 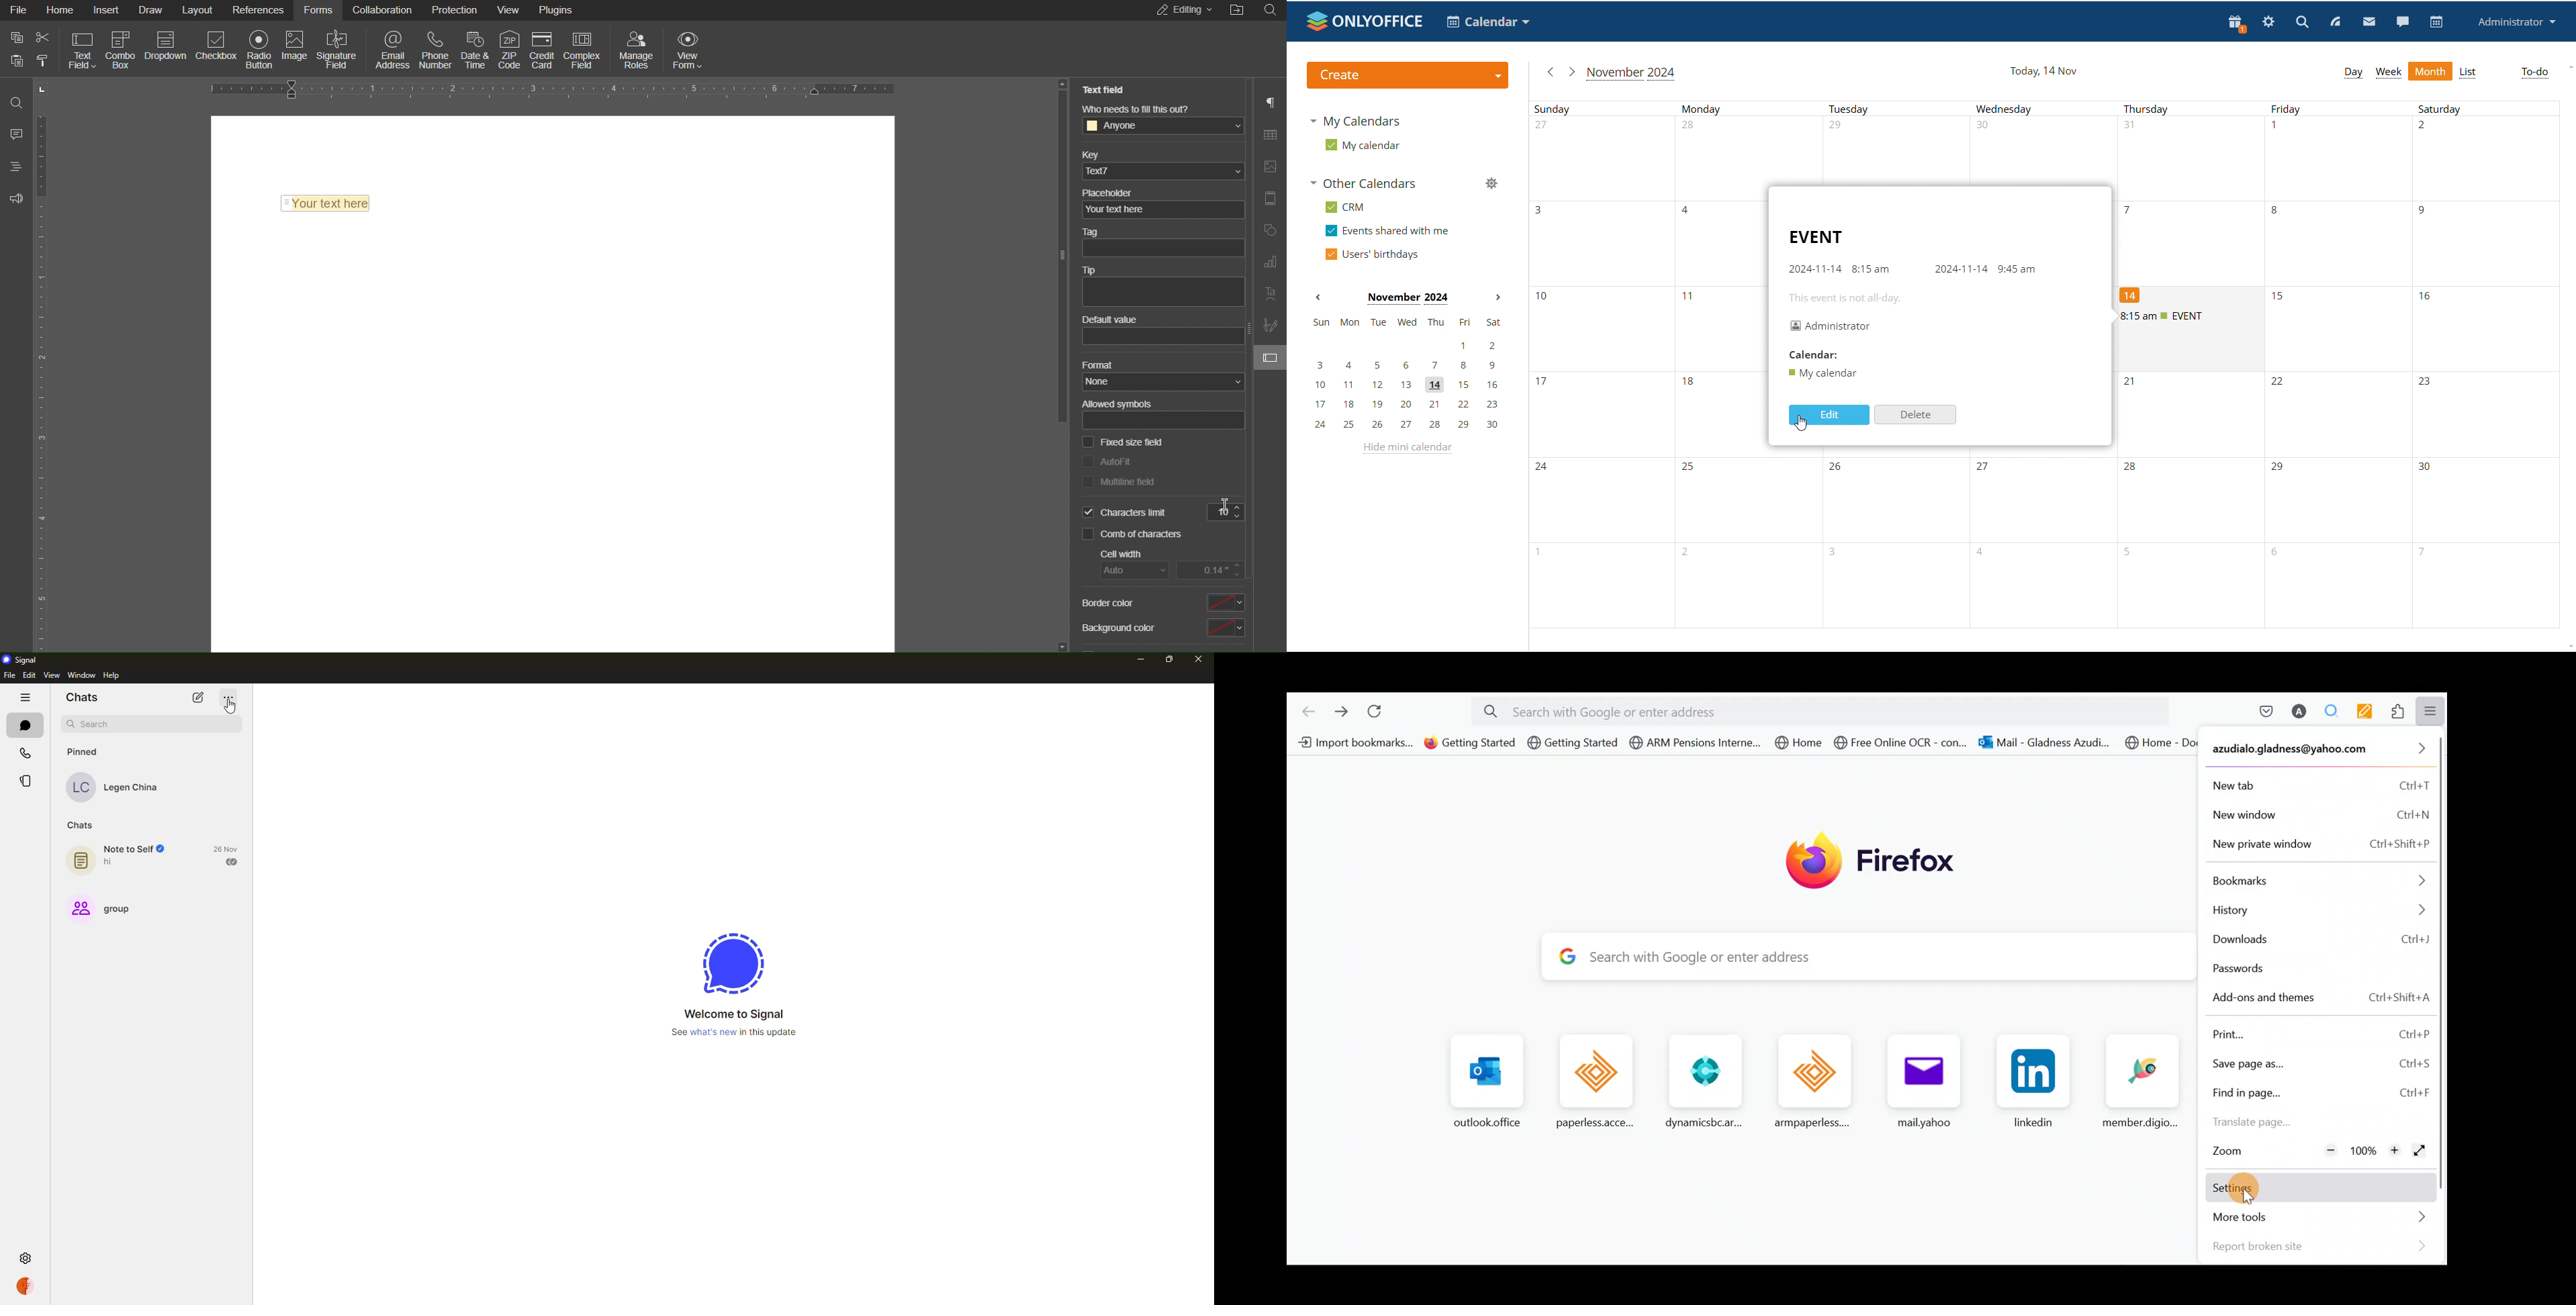 I want to click on Open File Location, so click(x=1238, y=11).